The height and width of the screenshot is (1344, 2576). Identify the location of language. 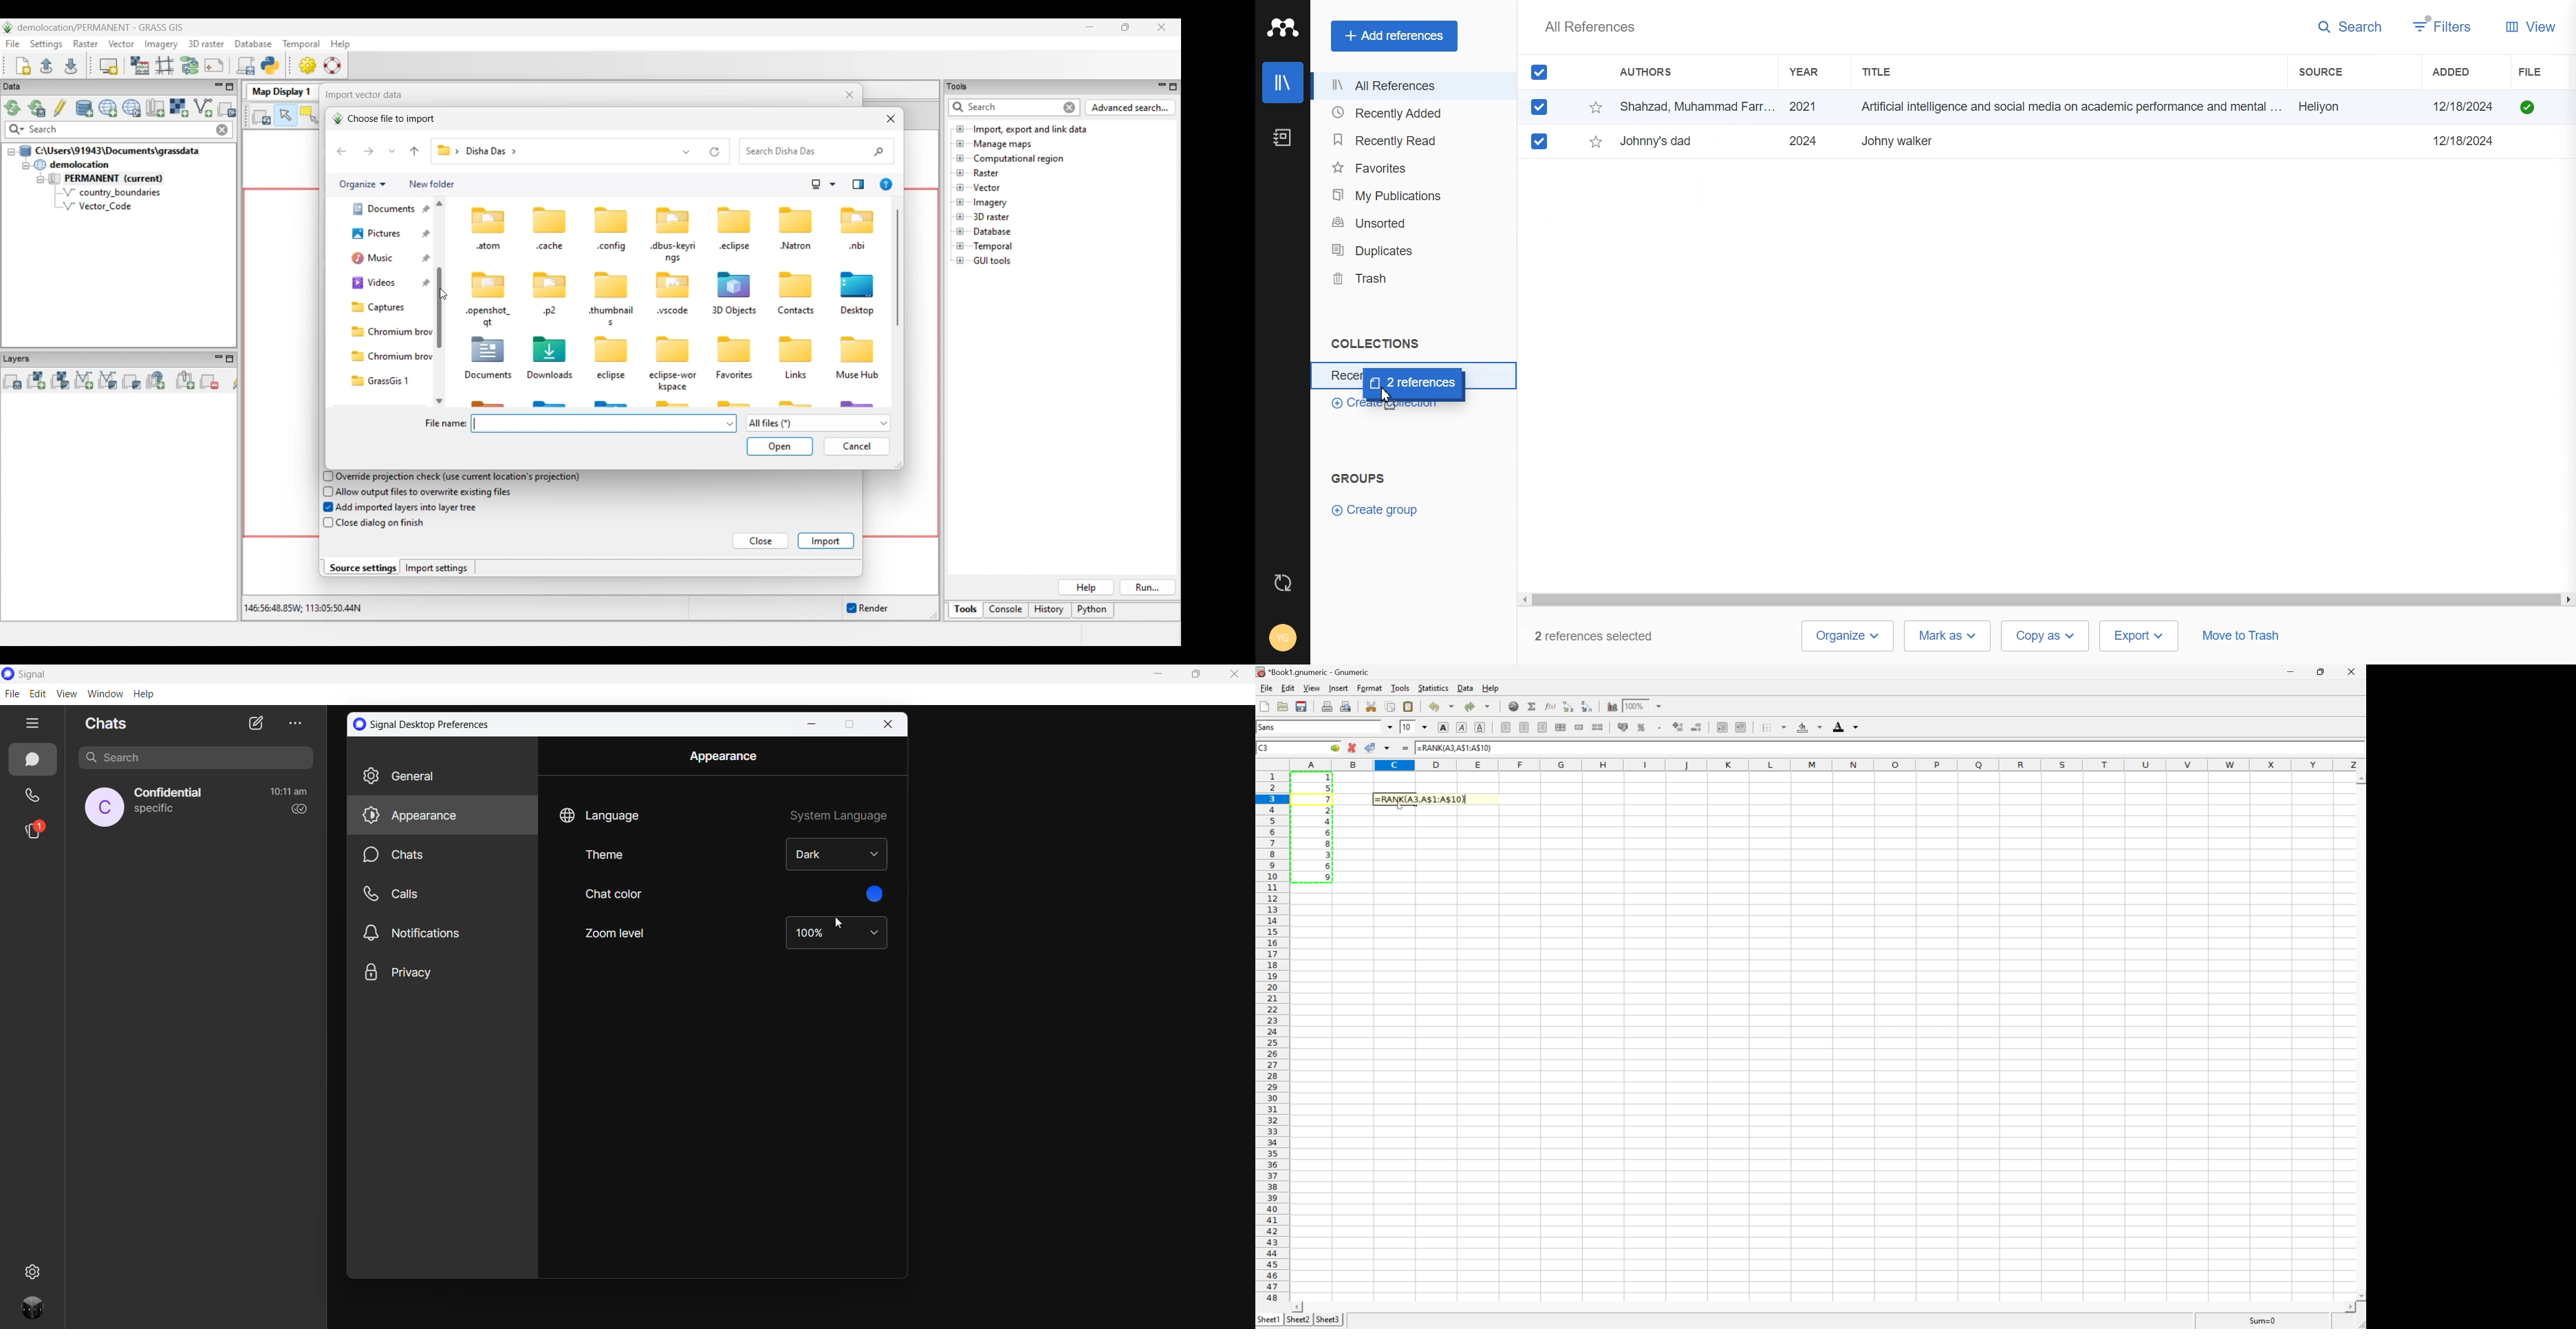
(602, 812).